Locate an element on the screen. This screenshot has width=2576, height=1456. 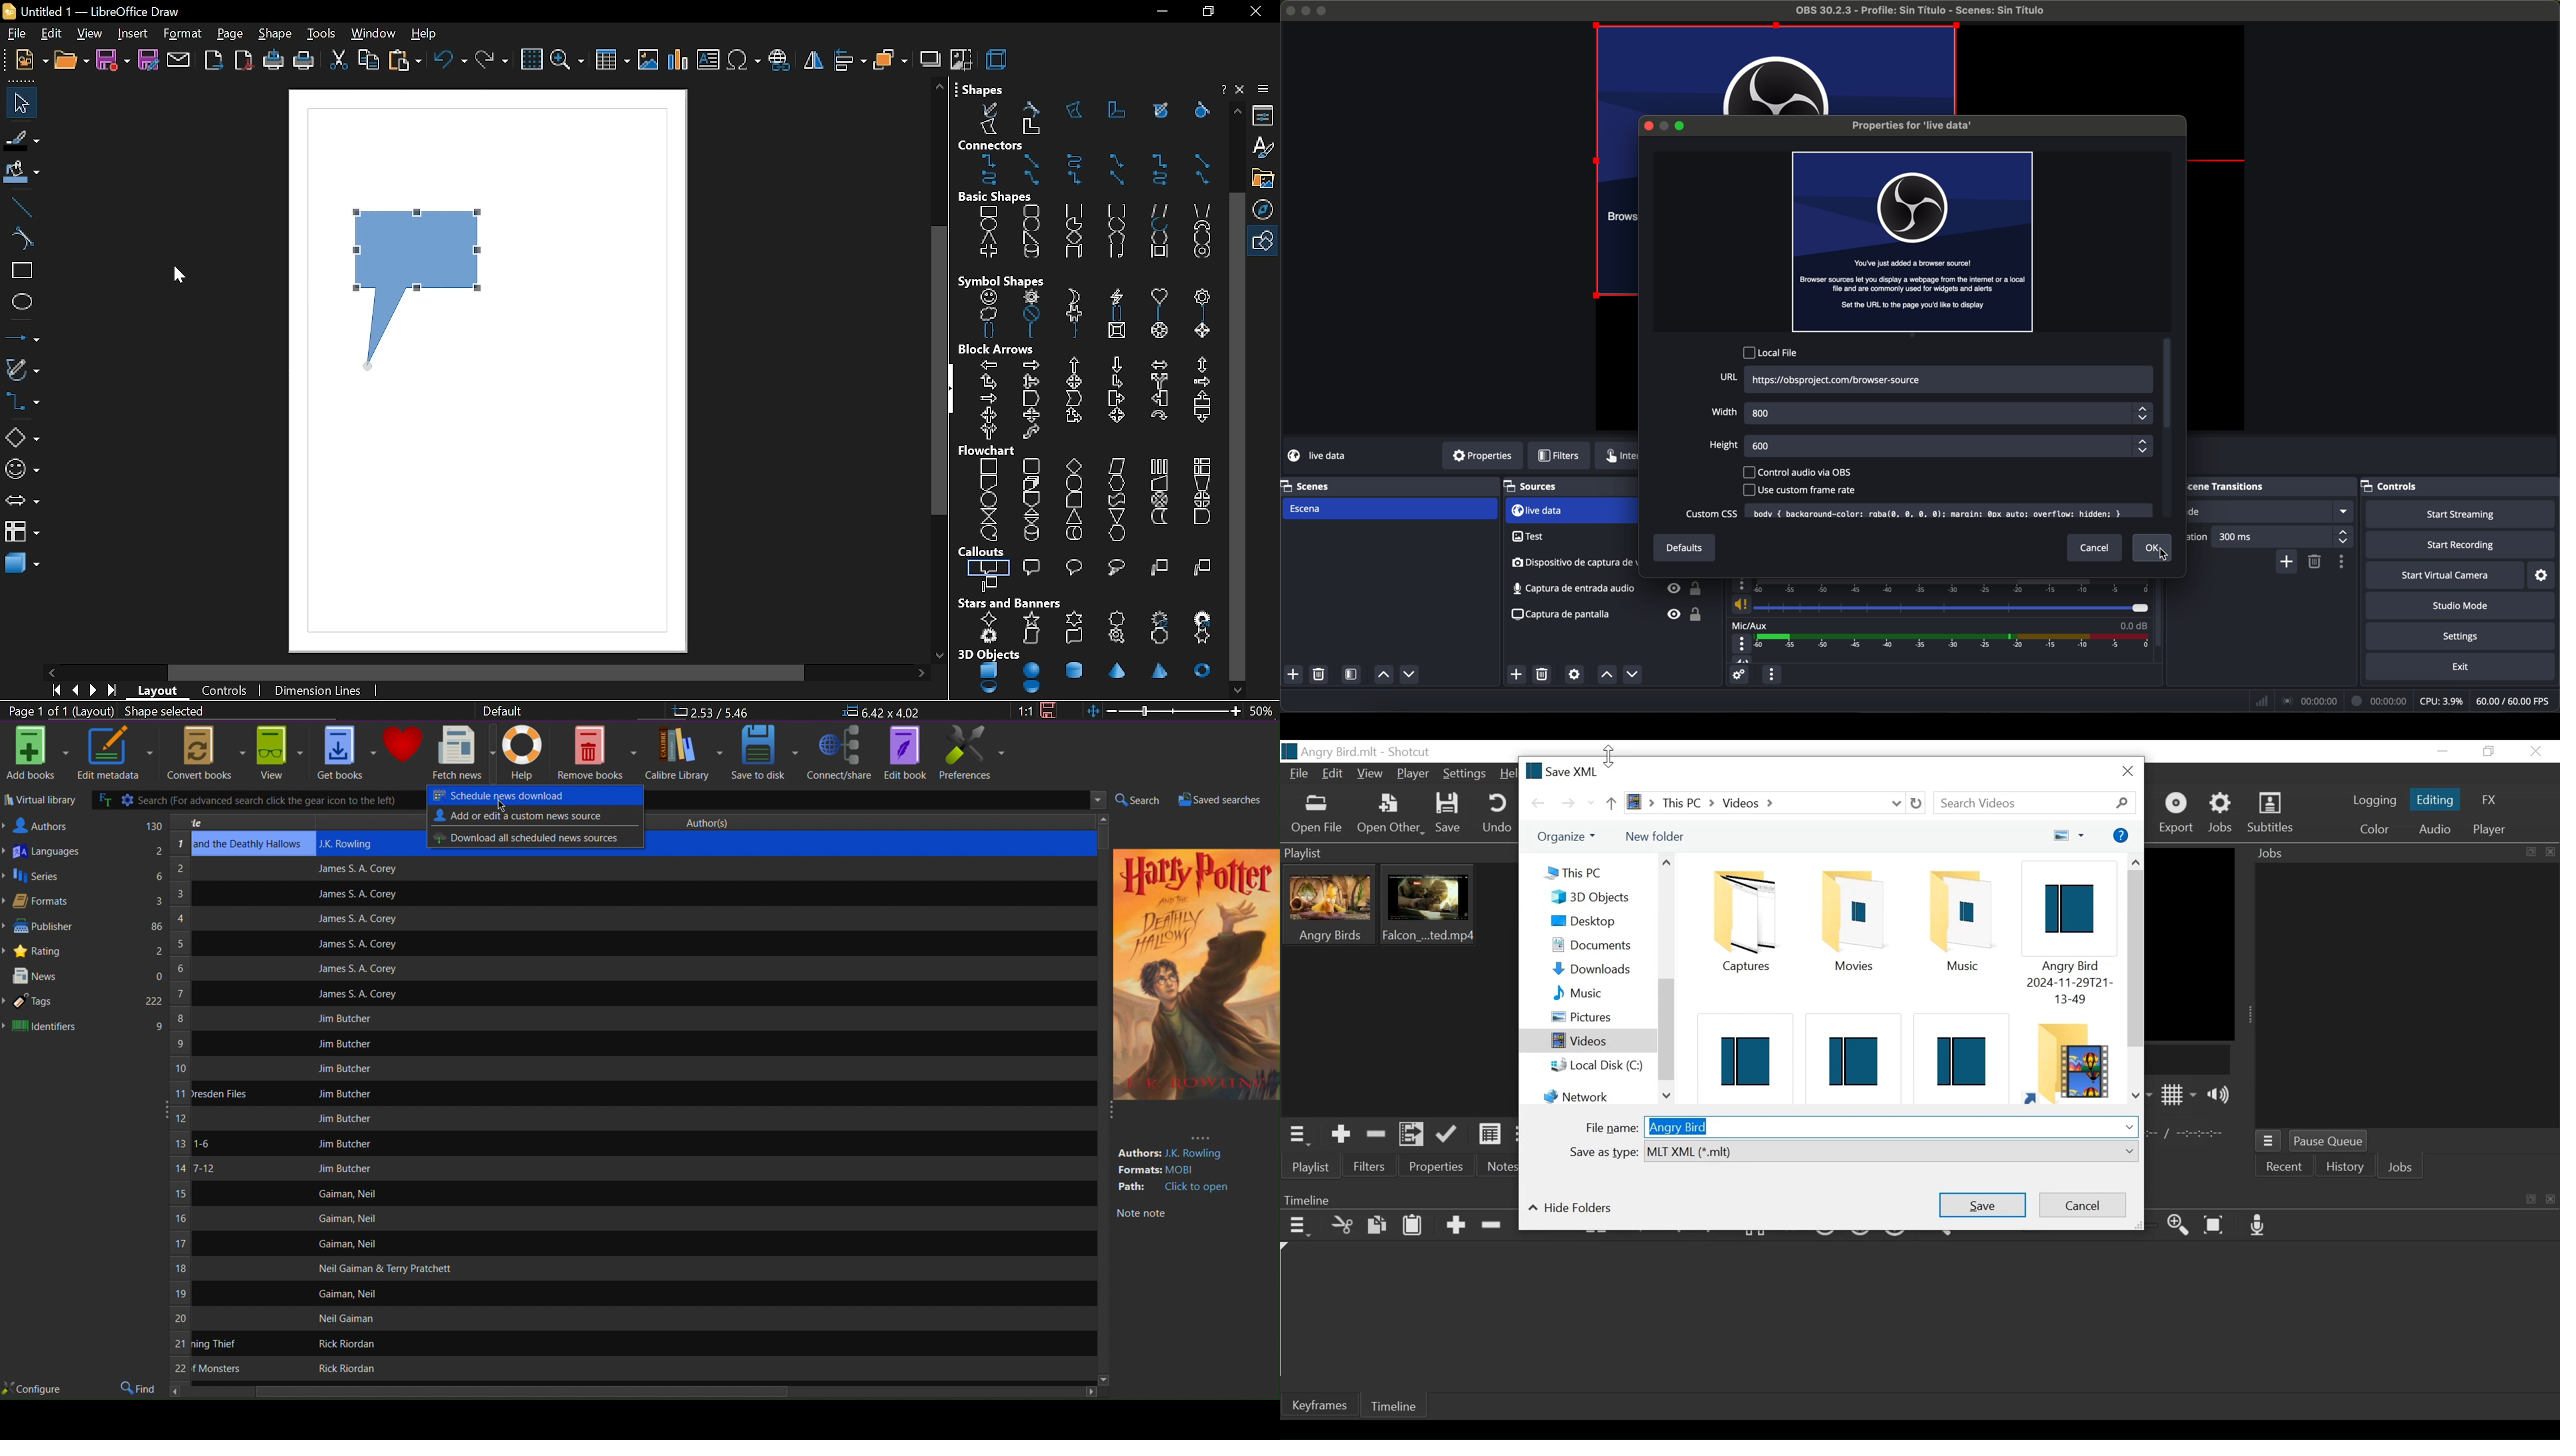
pyramid is located at coordinates (1162, 672).